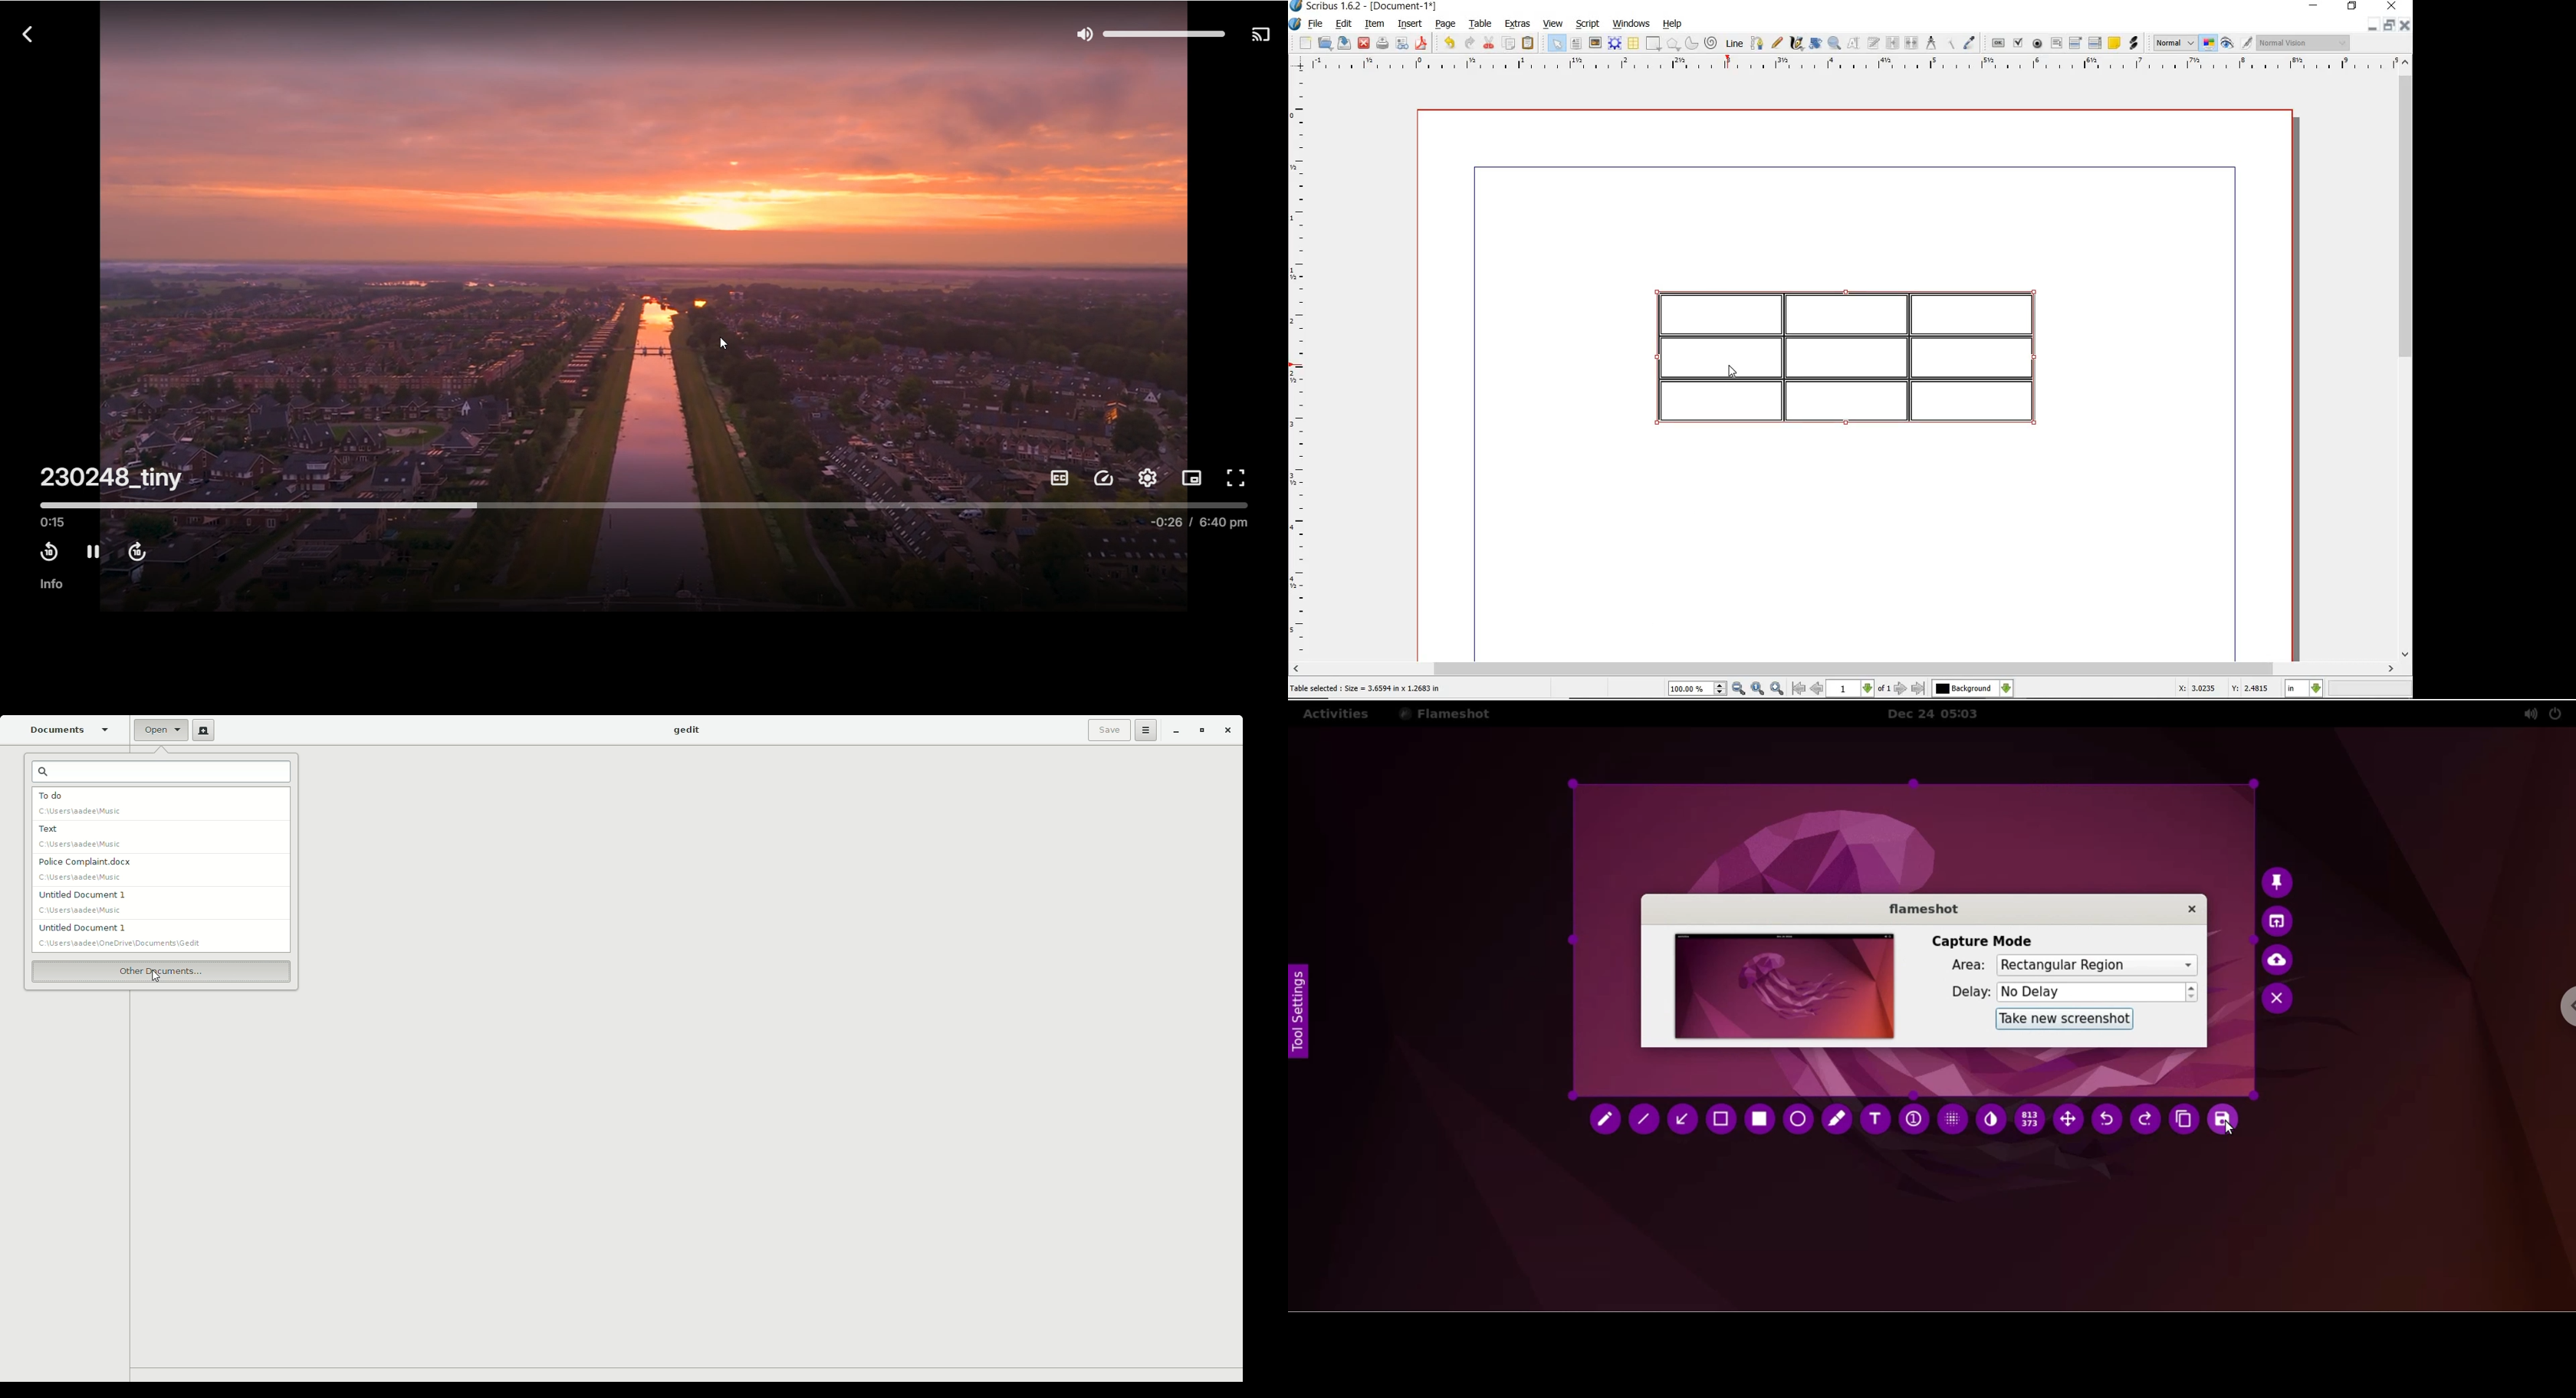 This screenshot has height=1400, width=2576. Describe the element at coordinates (1970, 44) in the screenshot. I see `eye dropper` at that location.